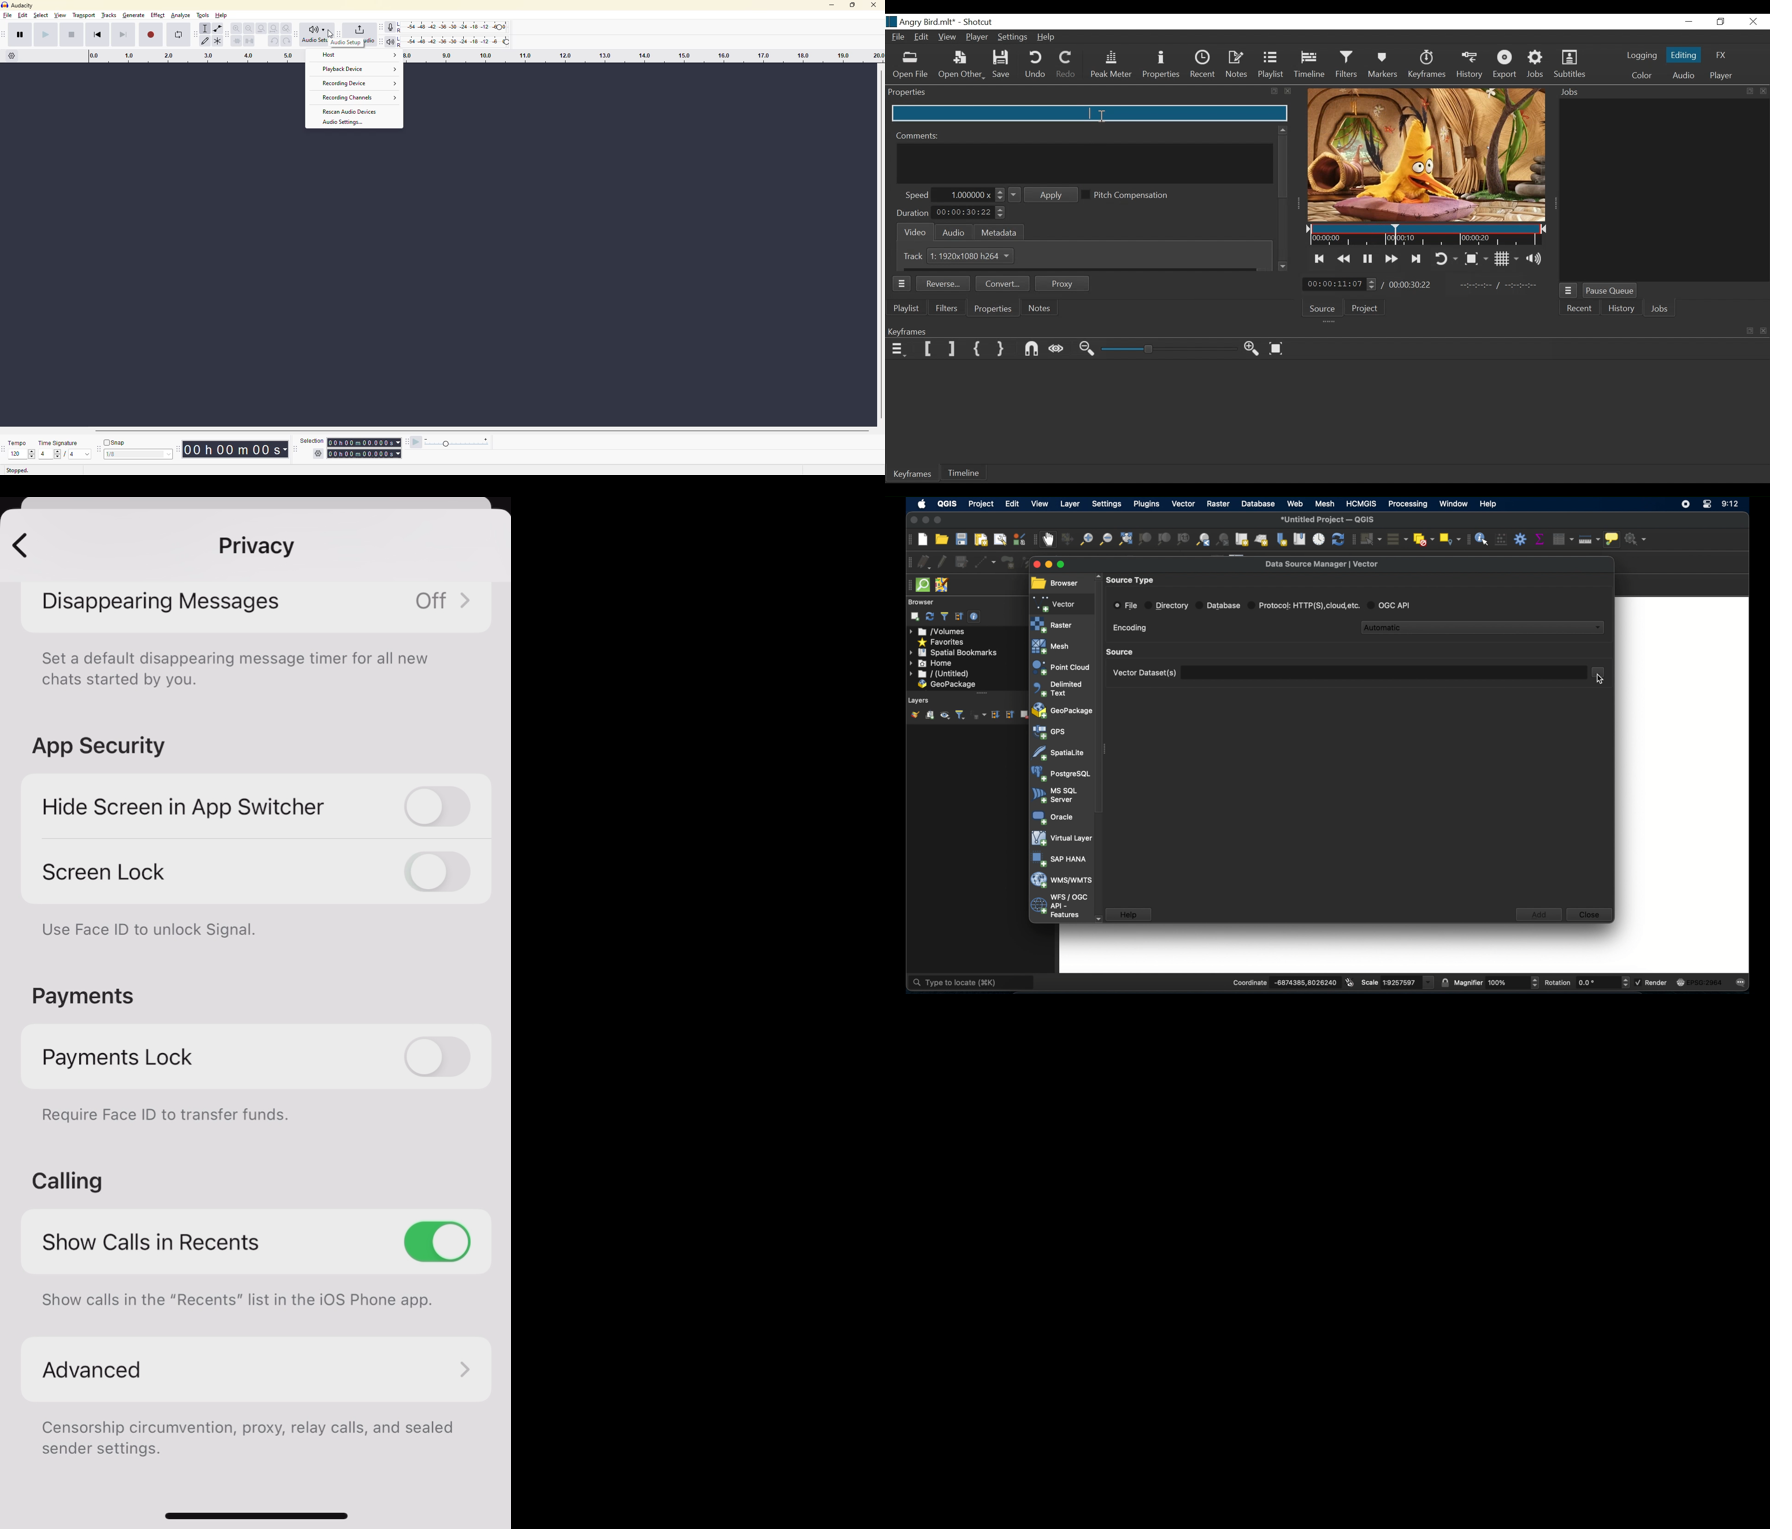 This screenshot has height=1540, width=1792. I want to click on geopackage, so click(947, 685).